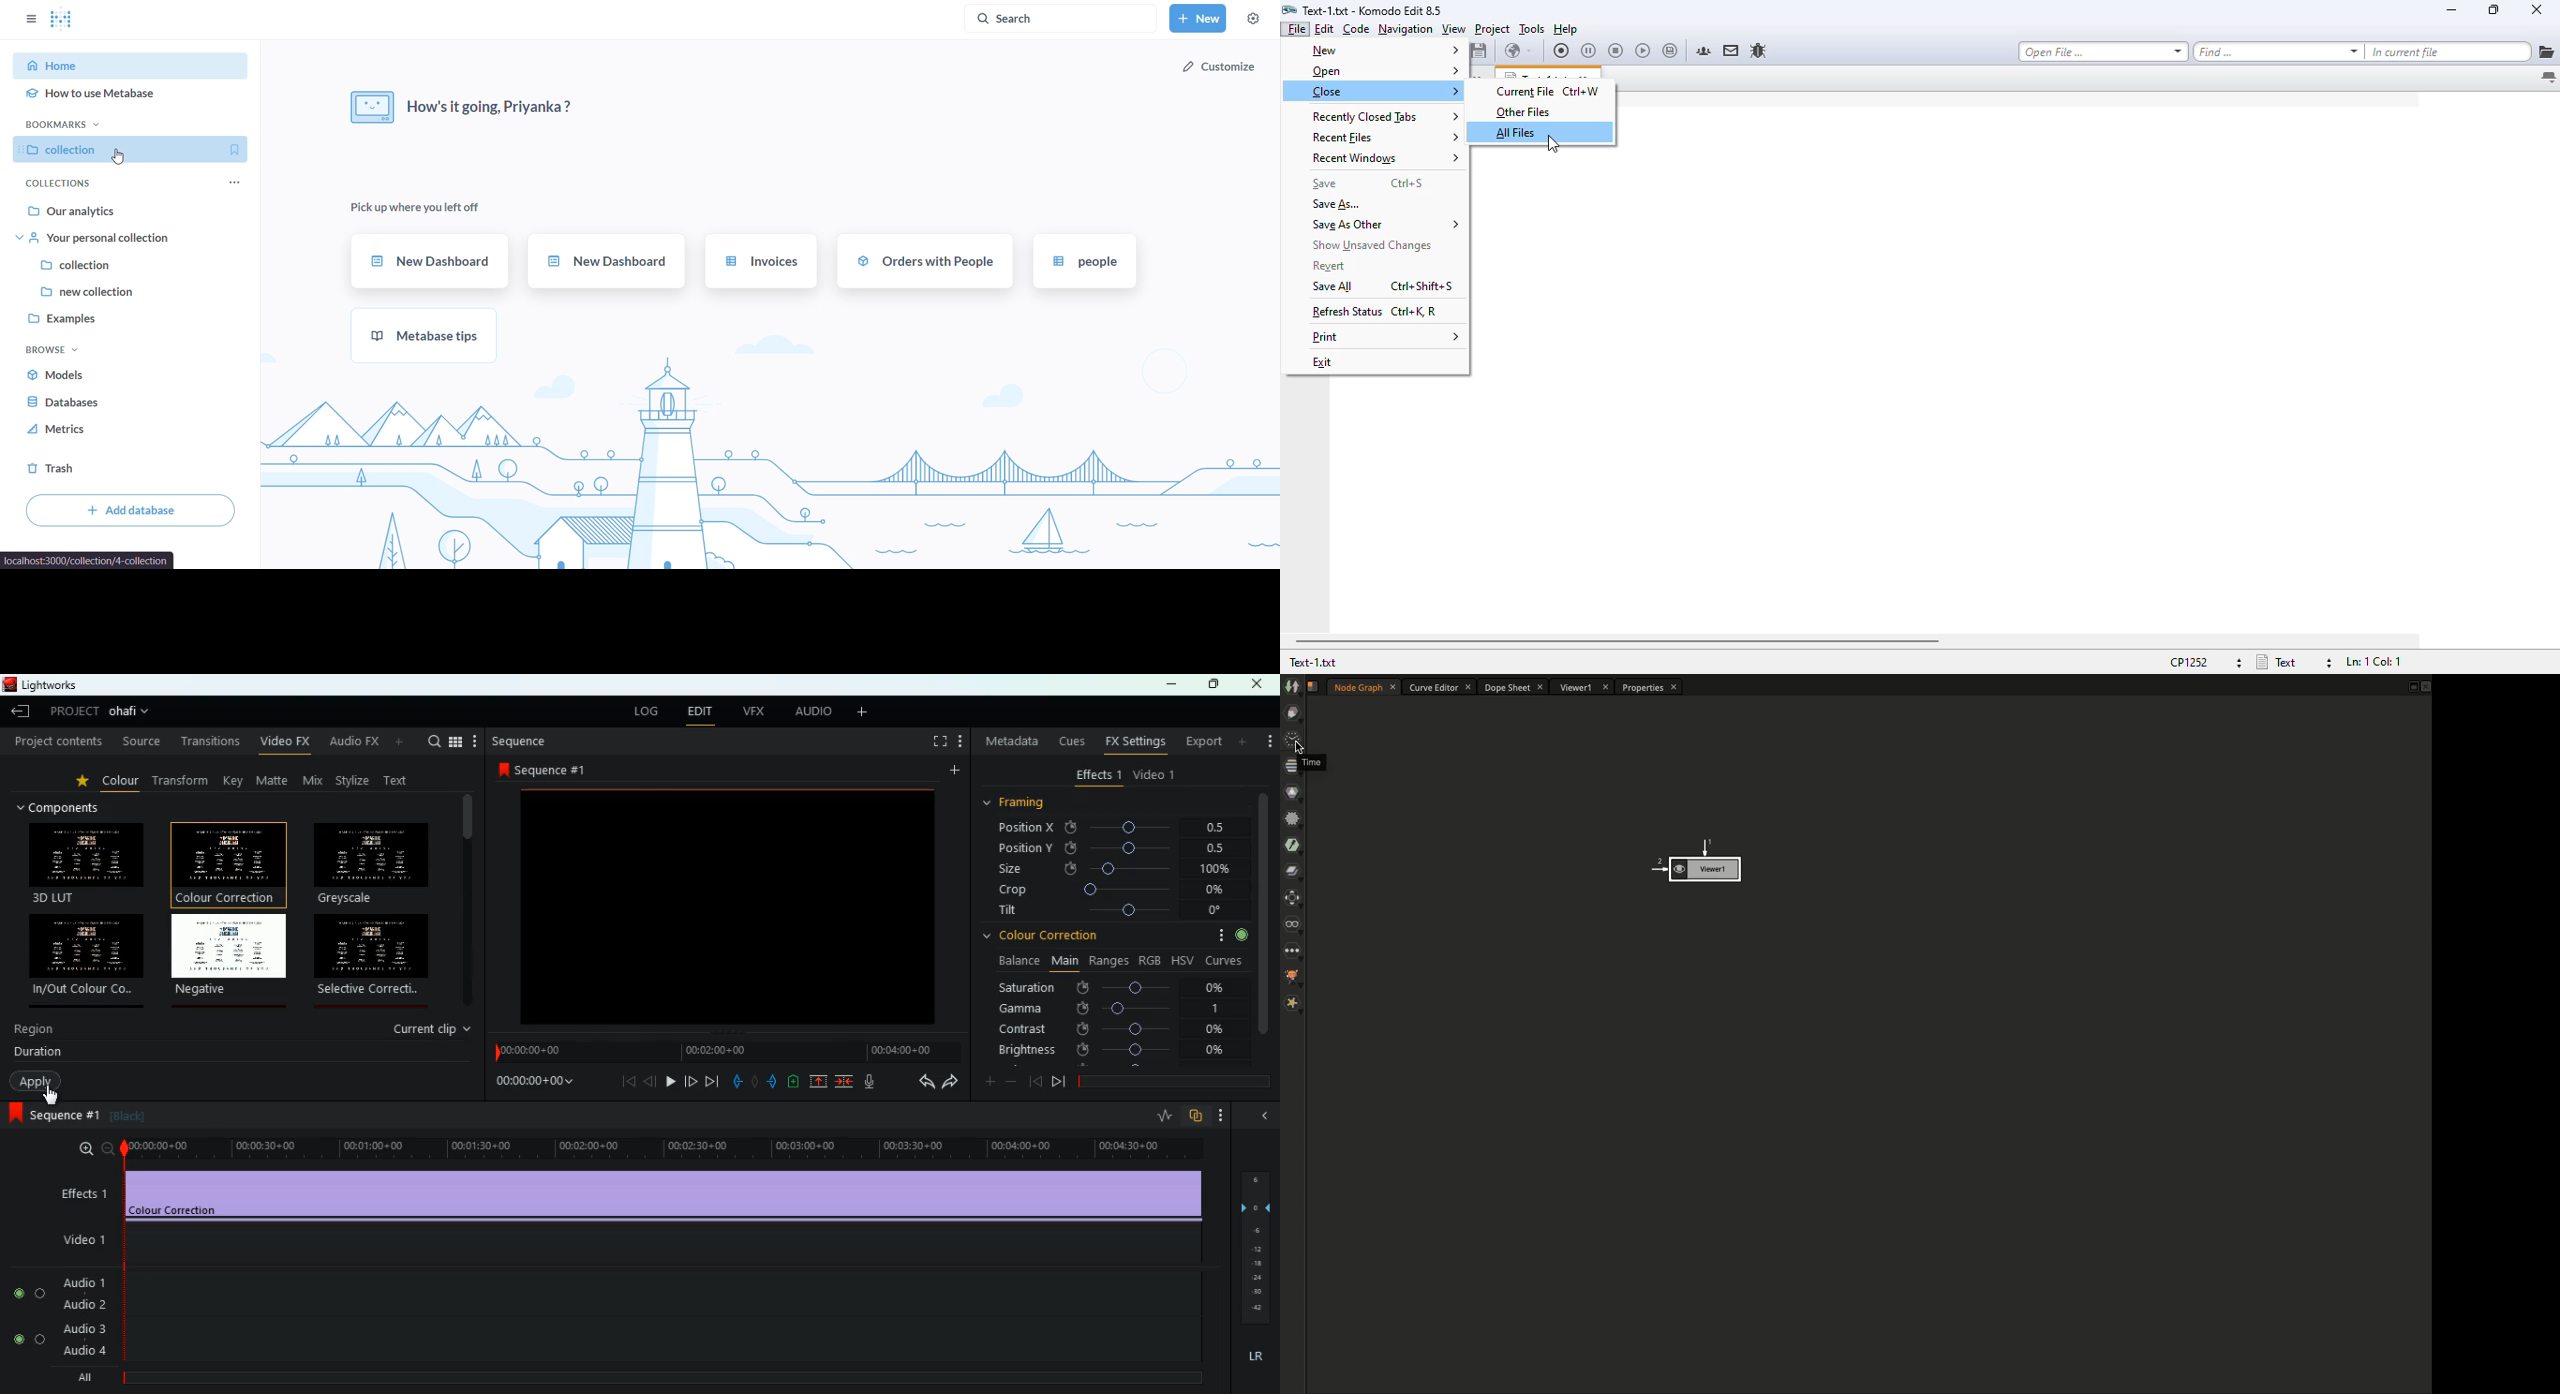  What do you see at coordinates (1262, 684) in the screenshot?
I see `close` at bounding box center [1262, 684].